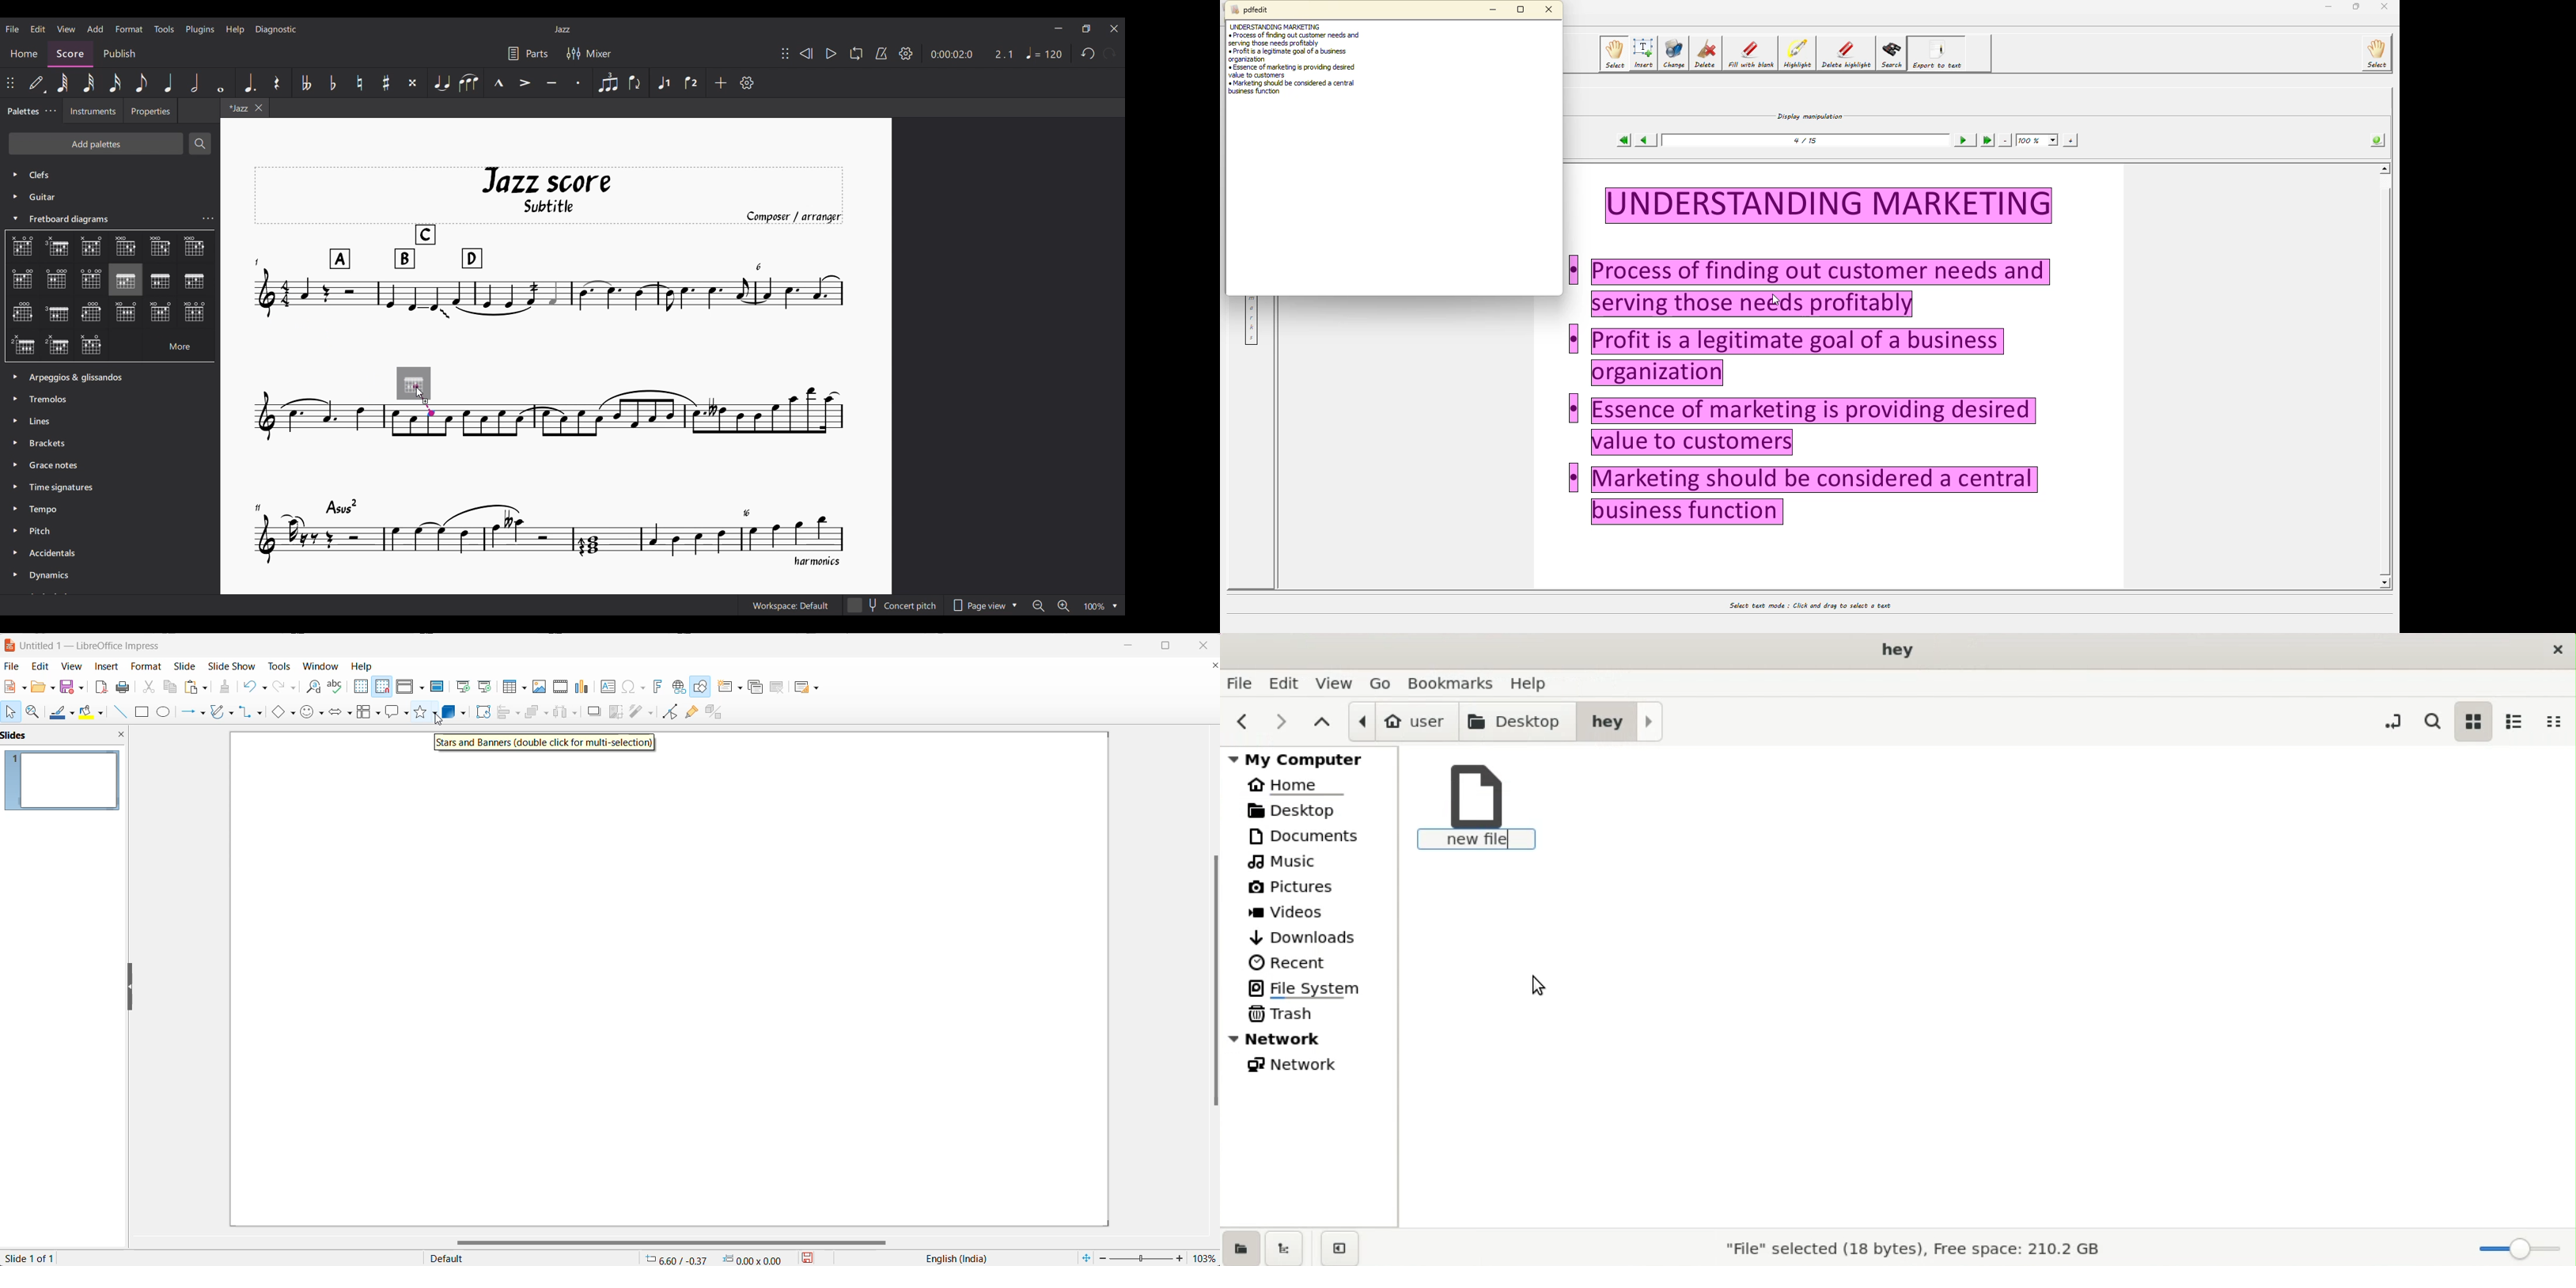 Image resolution: width=2576 pixels, height=1288 pixels. What do you see at coordinates (383, 688) in the screenshot?
I see `snap to grid` at bounding box center [383, 688].